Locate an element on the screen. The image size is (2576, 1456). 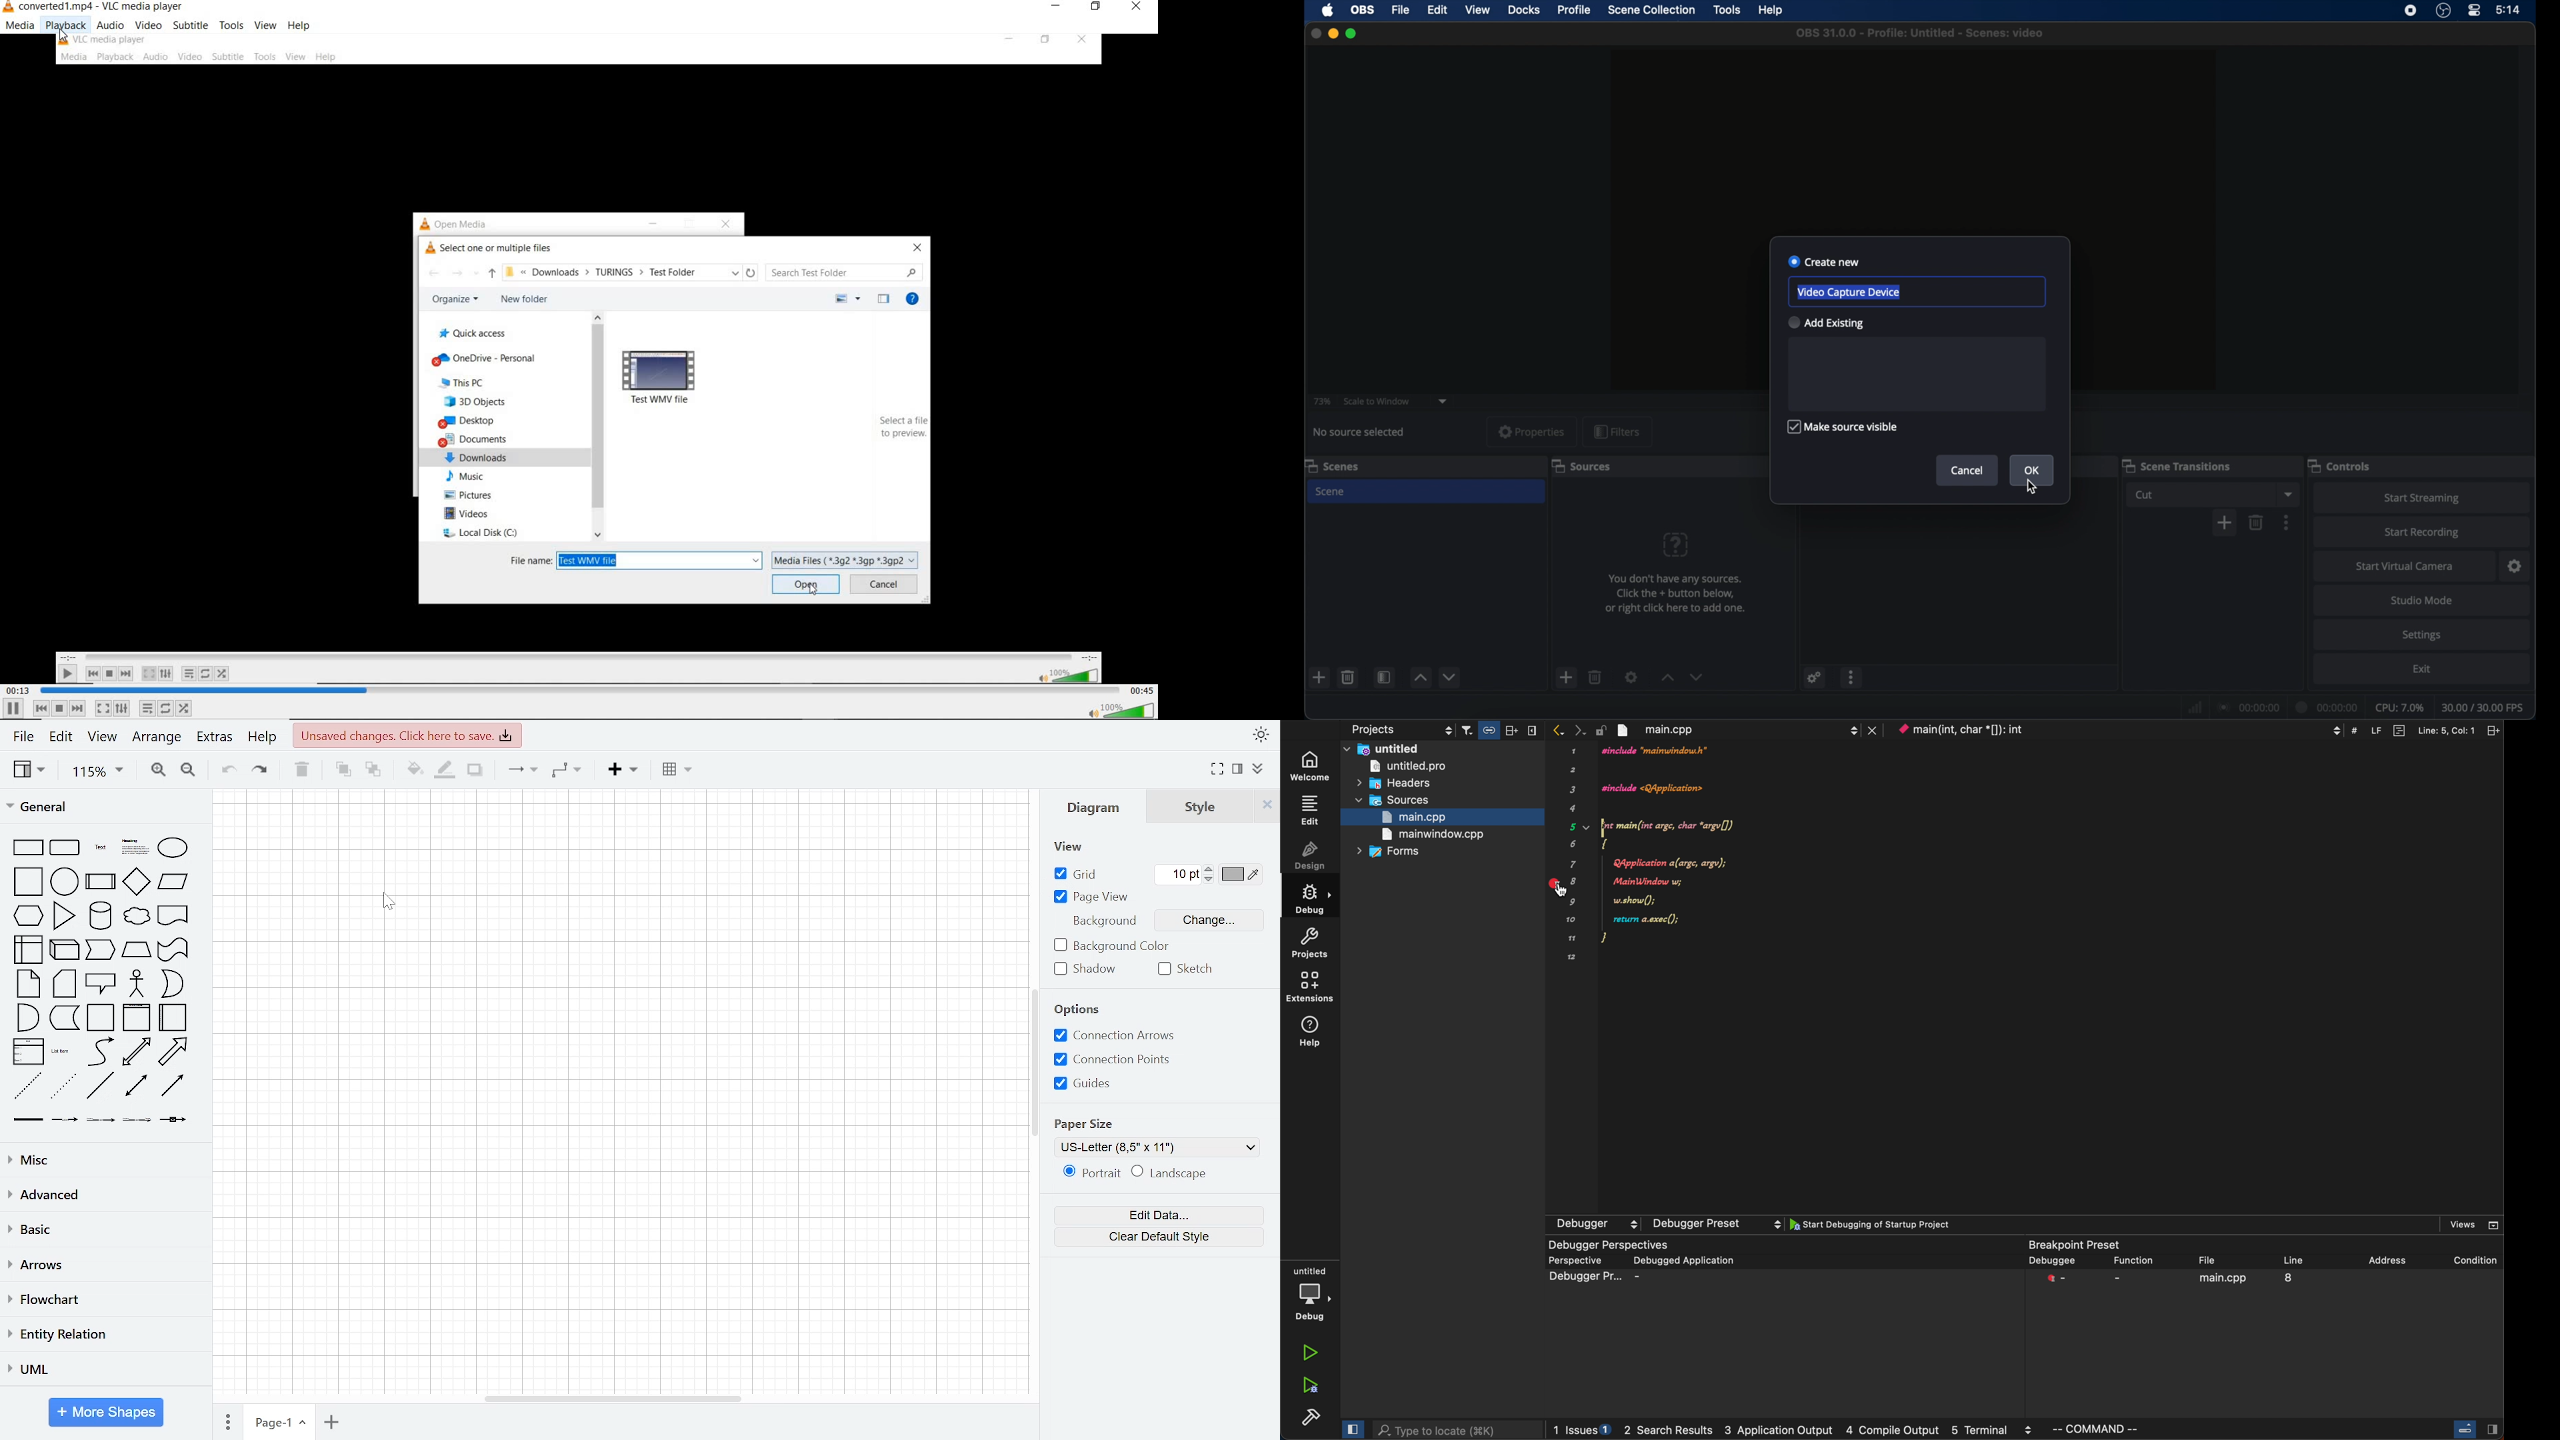
add page is located at coordinates (331, 1420).